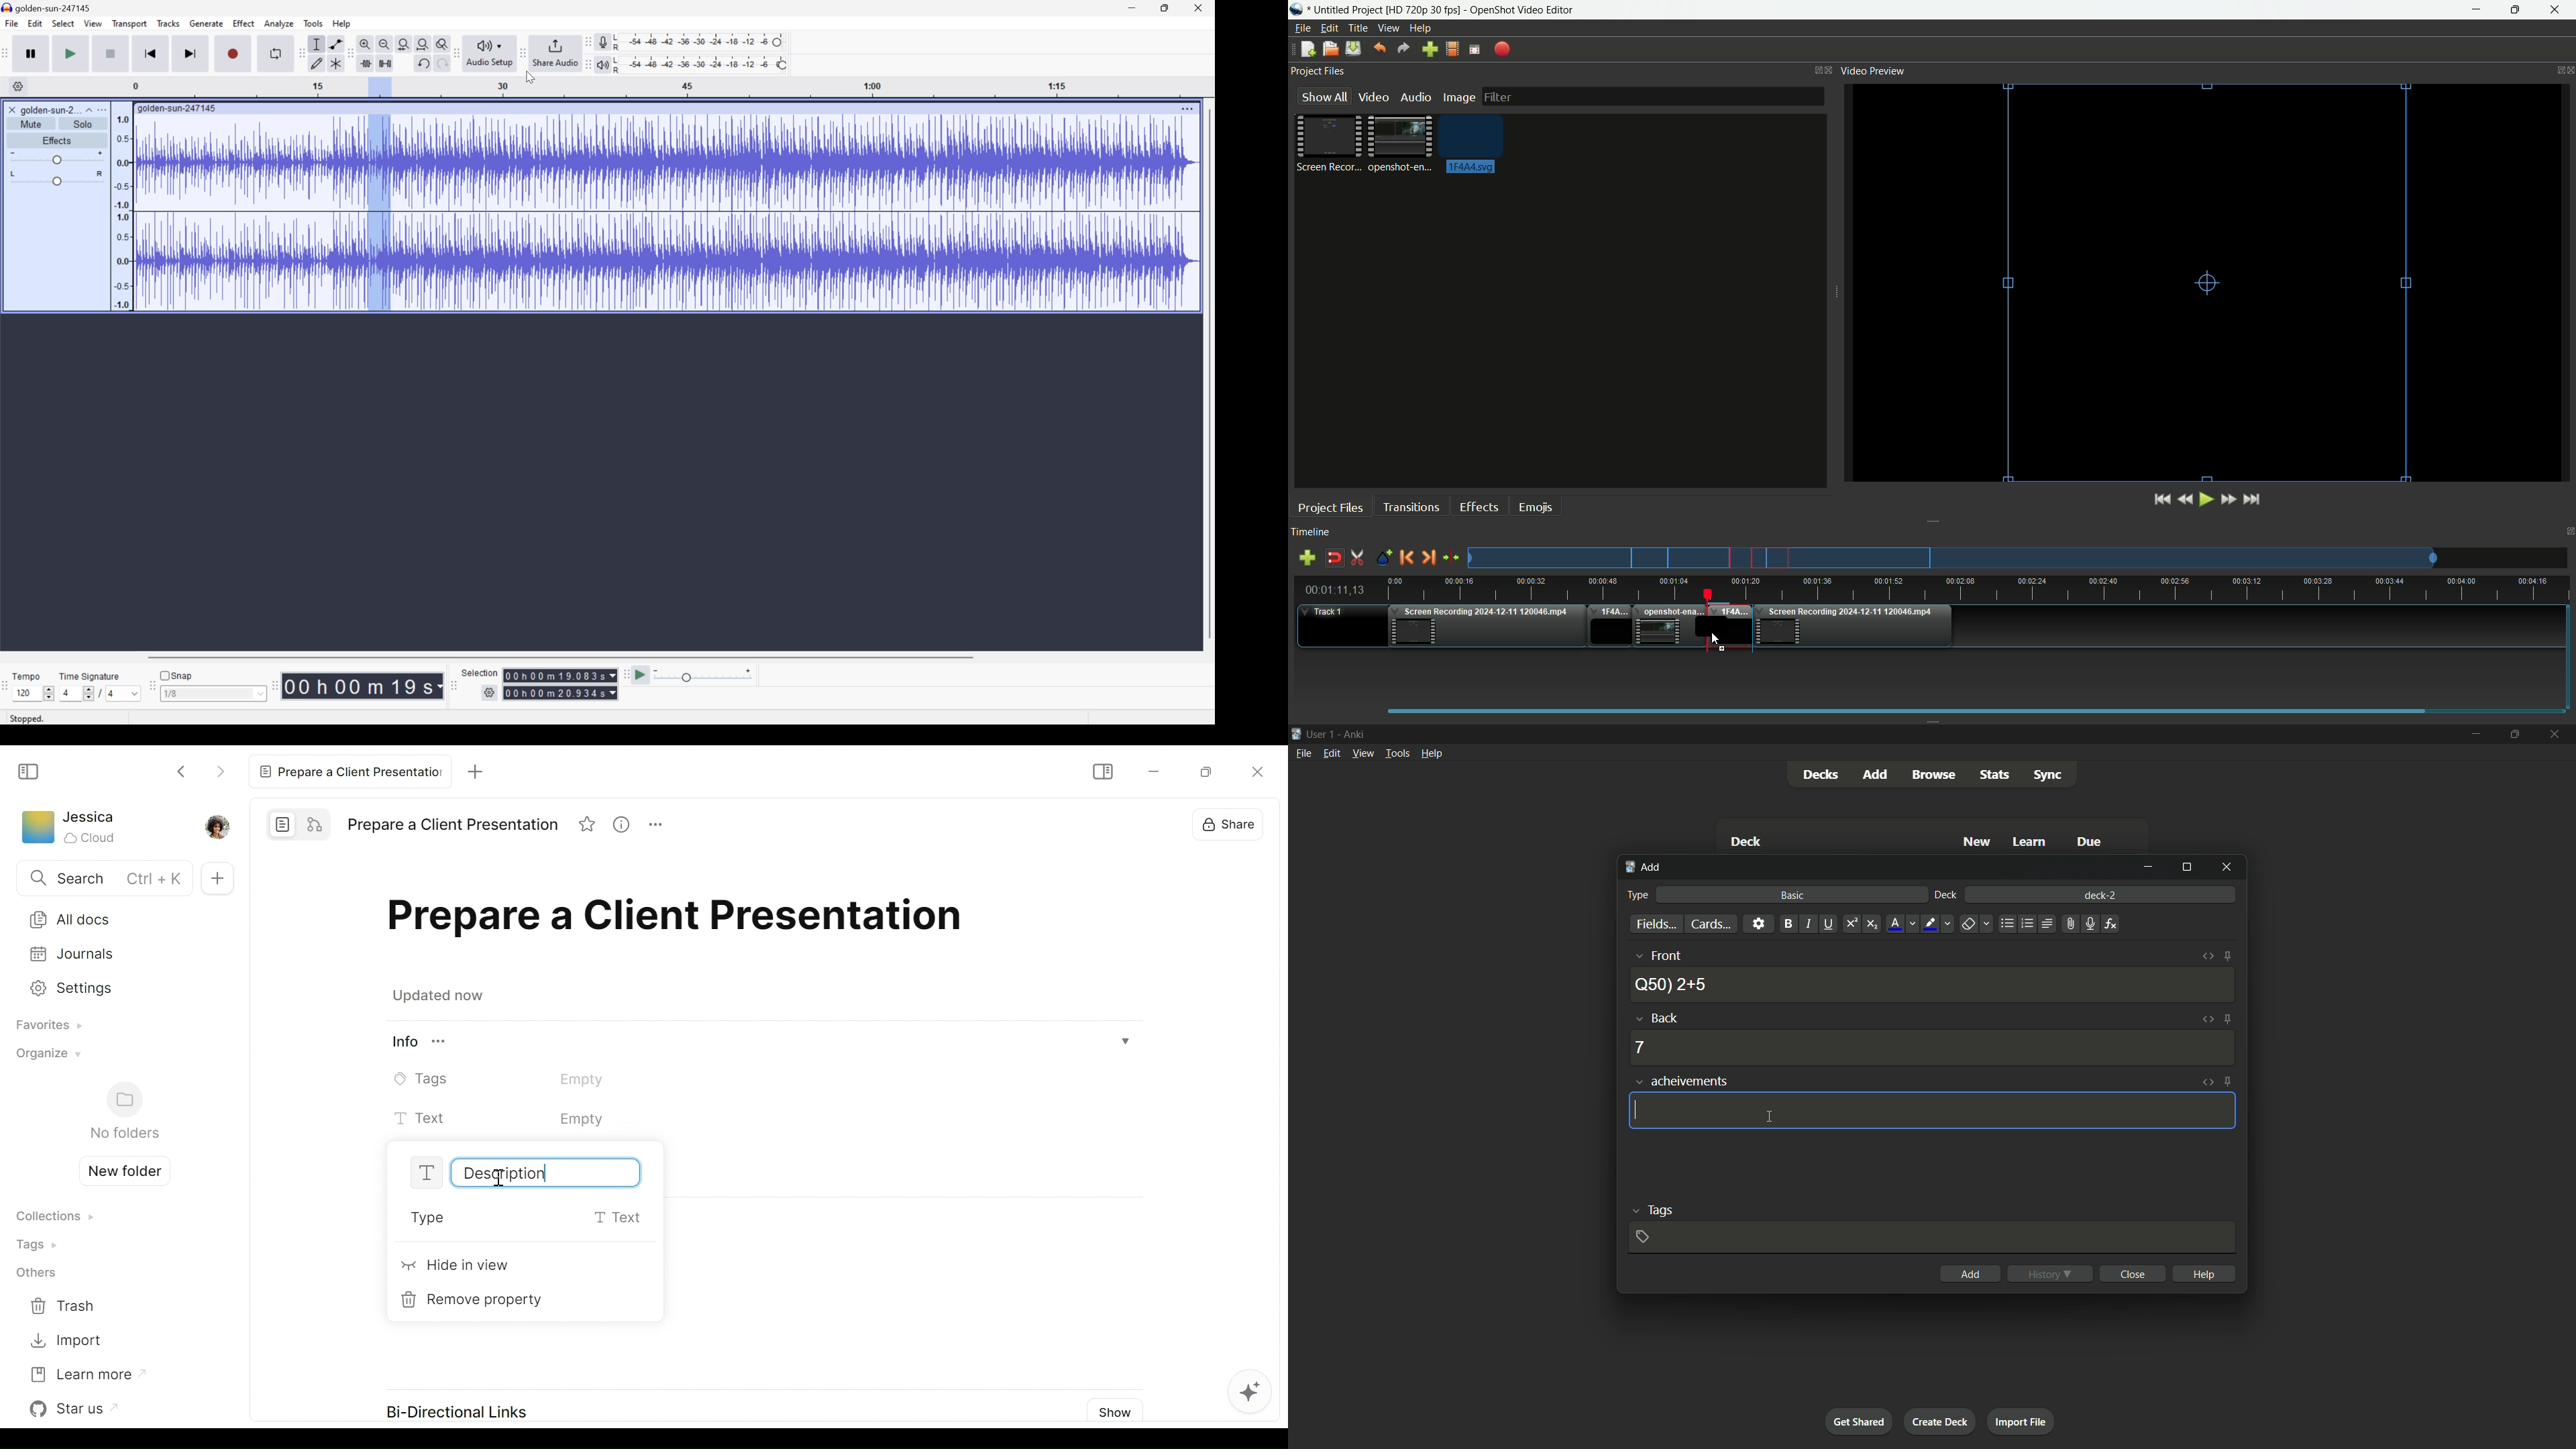 This screenshot has height=1456, width=2576. Describe the element at coordinates (2253, 499) in the screenshot. I see `Jump to end` at that location.